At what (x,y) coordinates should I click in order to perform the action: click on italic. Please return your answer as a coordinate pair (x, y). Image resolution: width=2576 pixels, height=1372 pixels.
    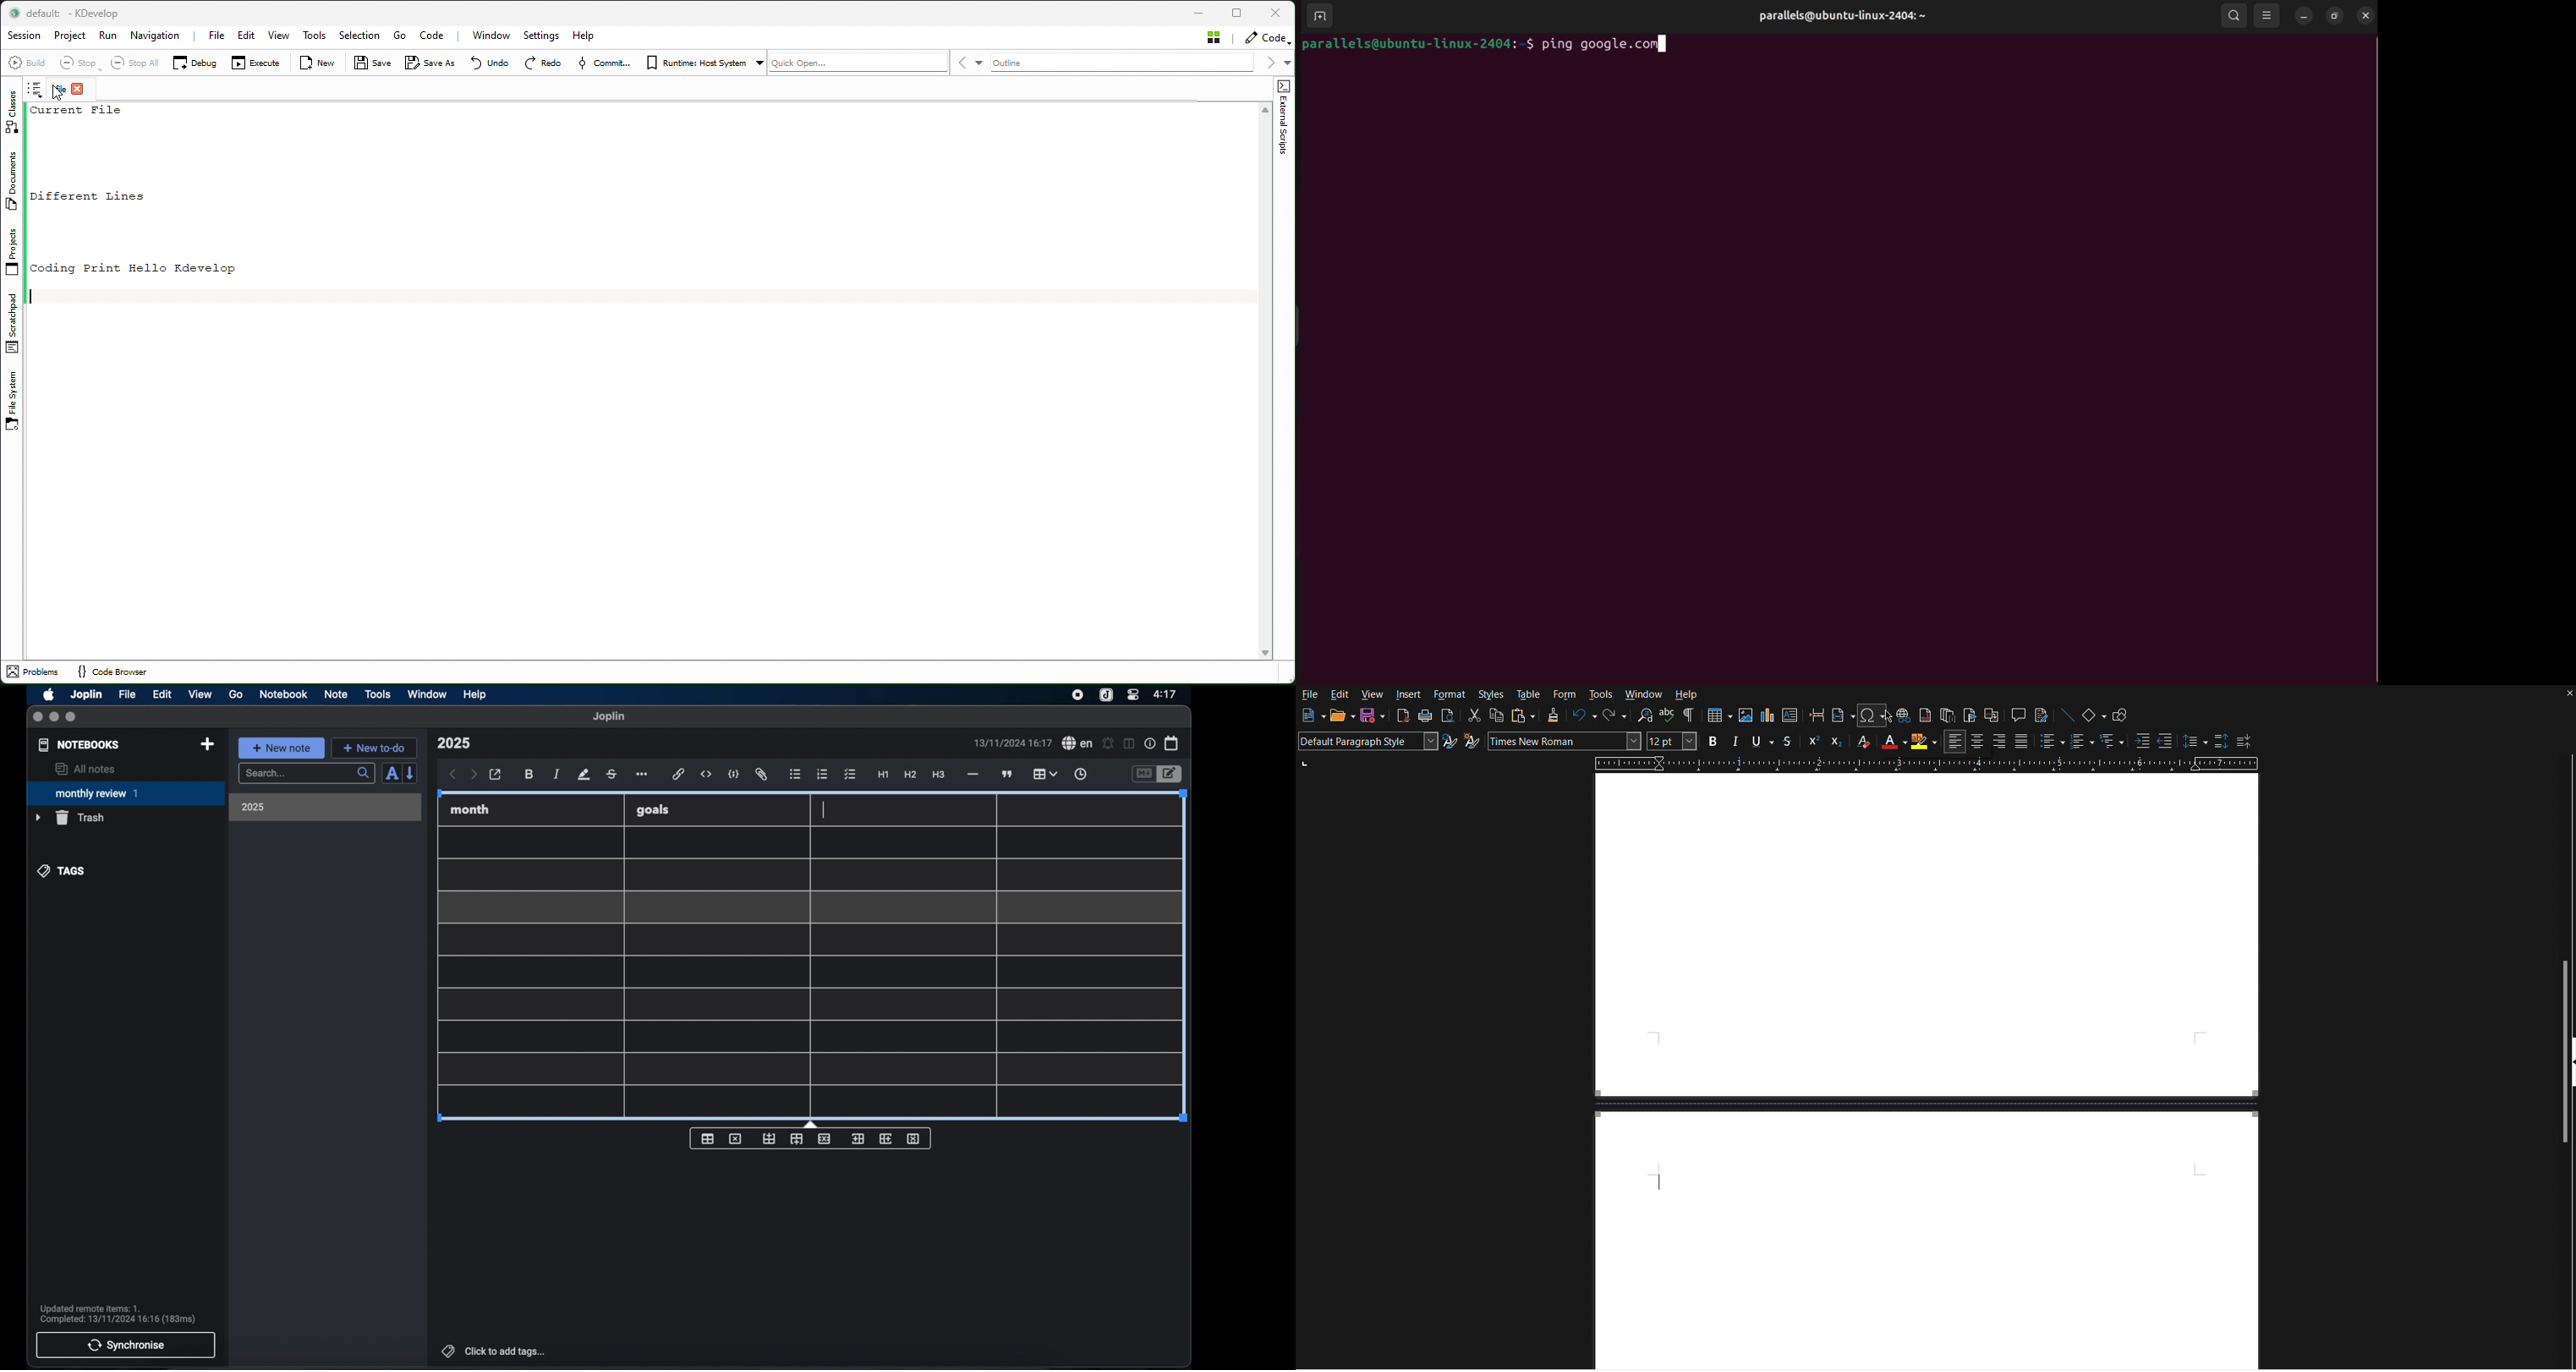
    Looking at the image, I should click on (557, 774).